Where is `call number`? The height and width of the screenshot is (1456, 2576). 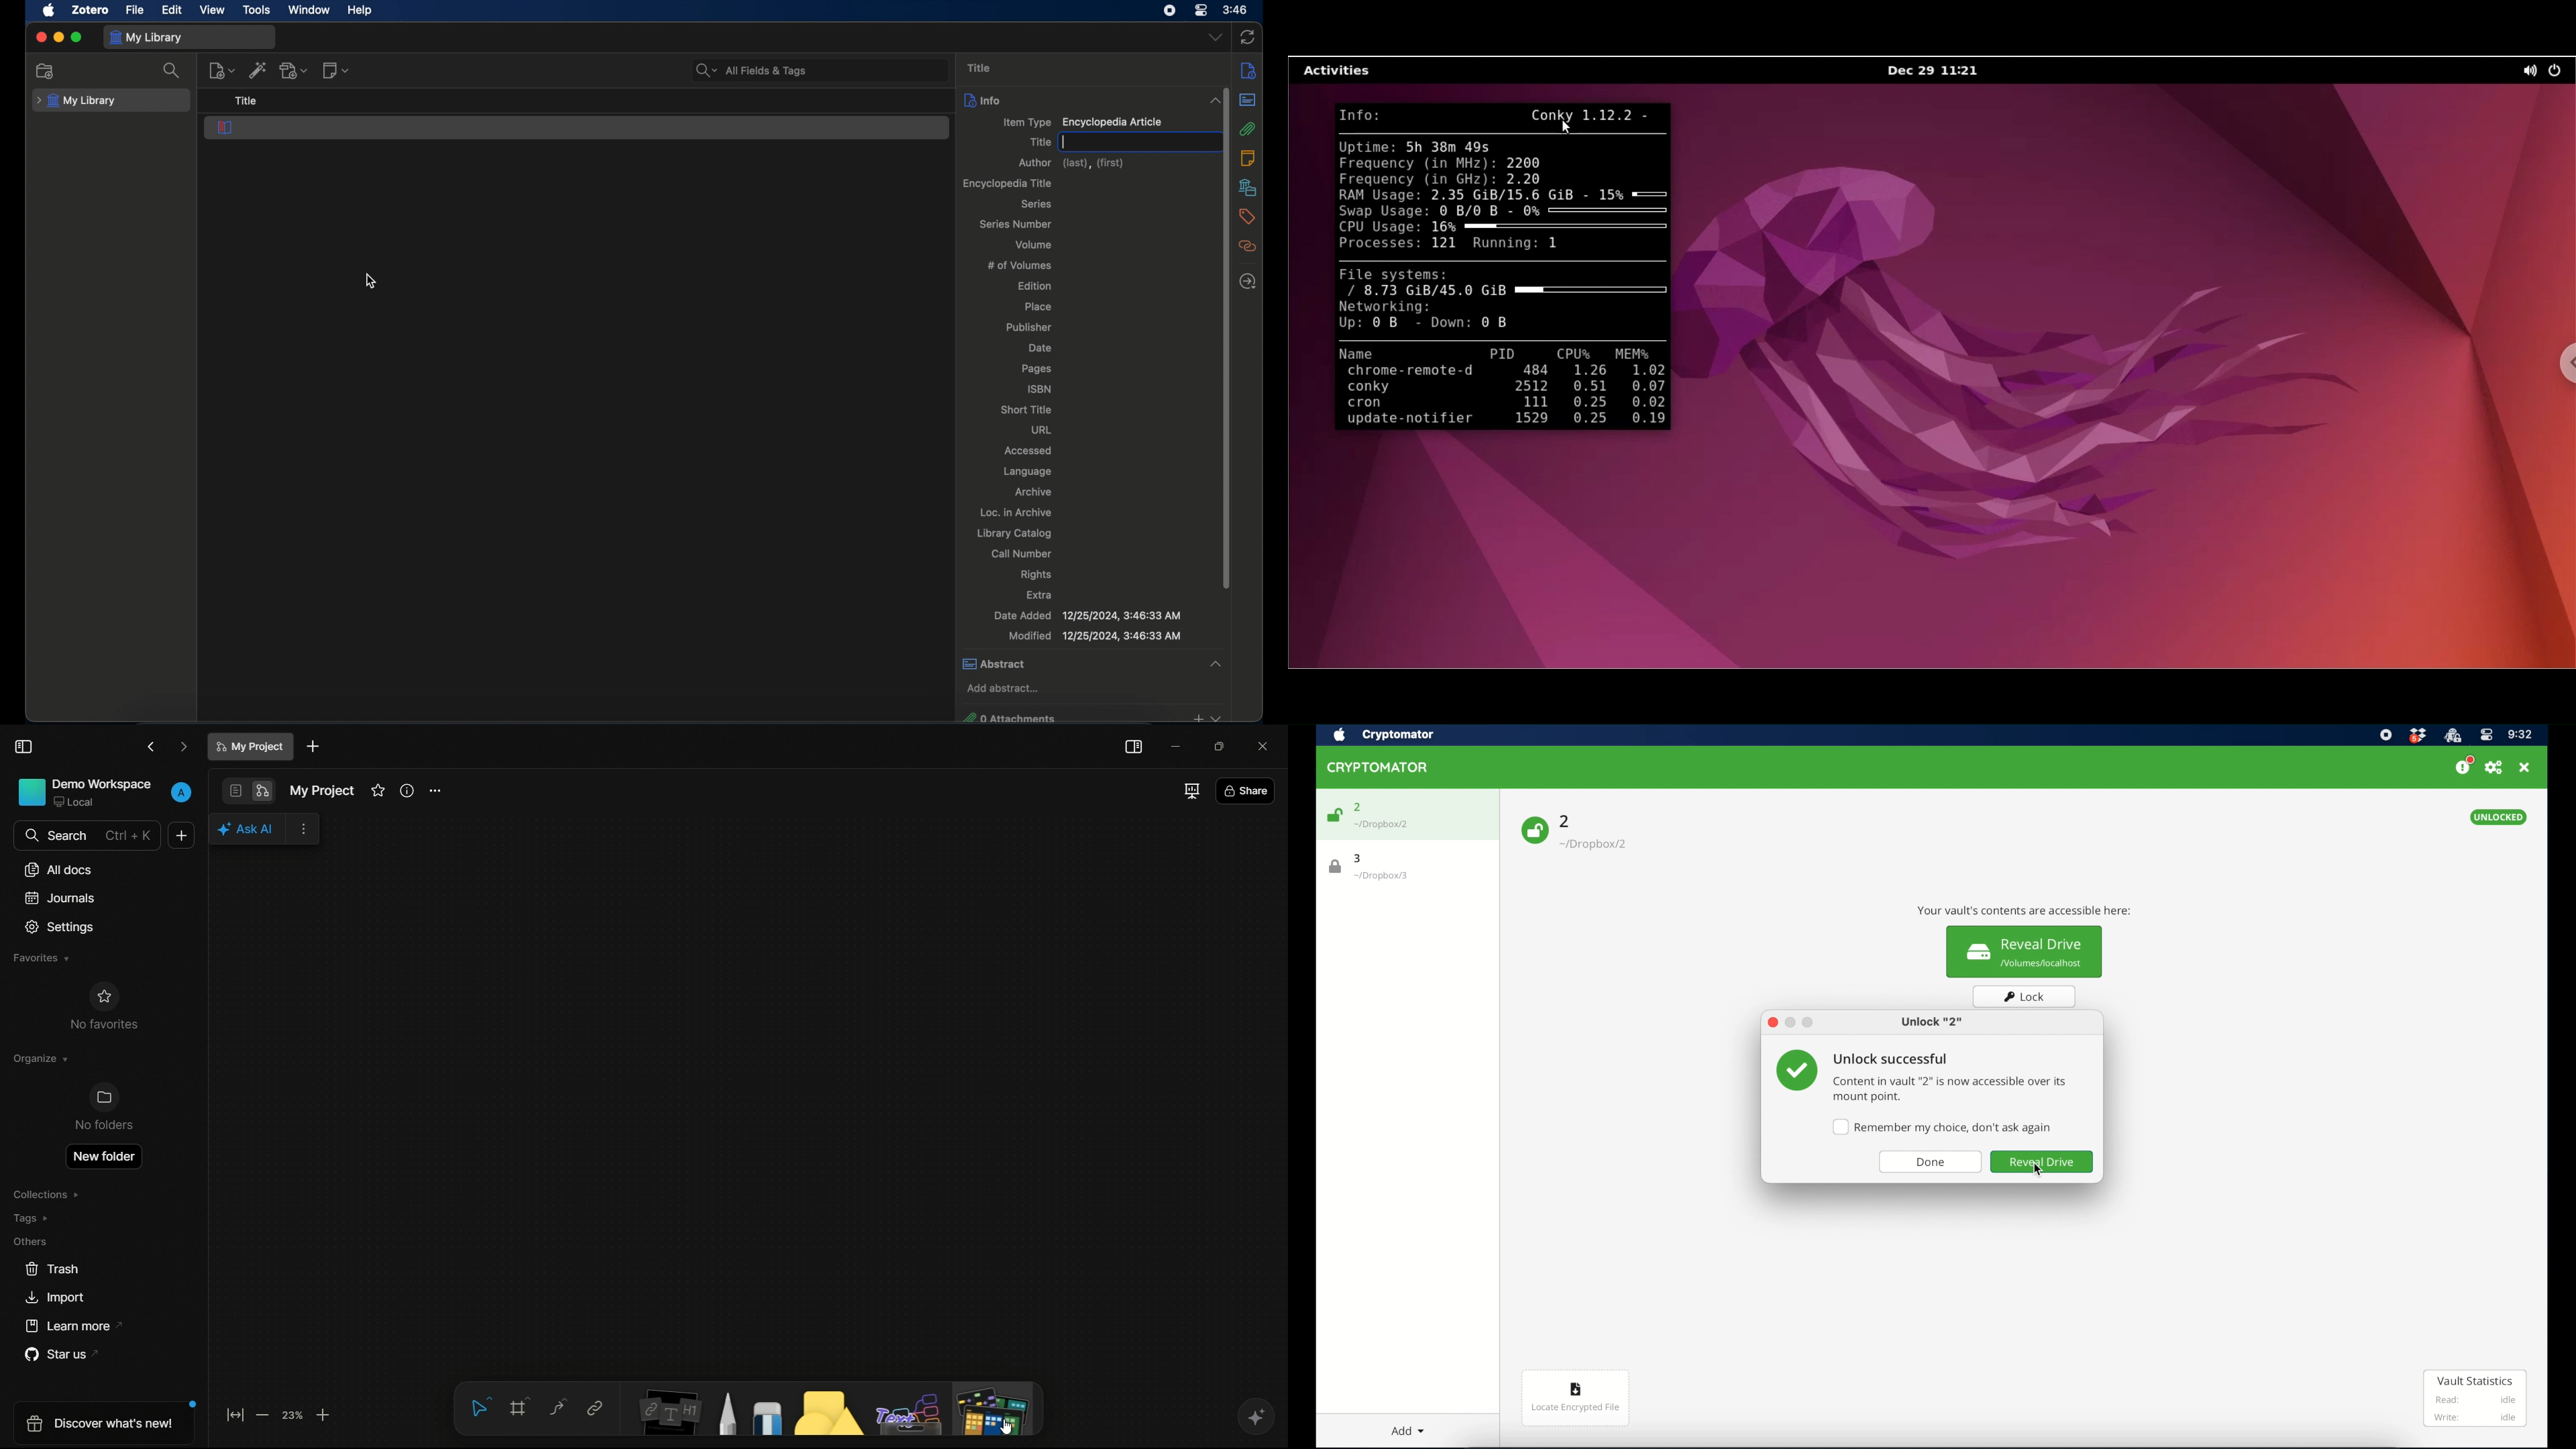 call number is located at coordinates (1022, 553).